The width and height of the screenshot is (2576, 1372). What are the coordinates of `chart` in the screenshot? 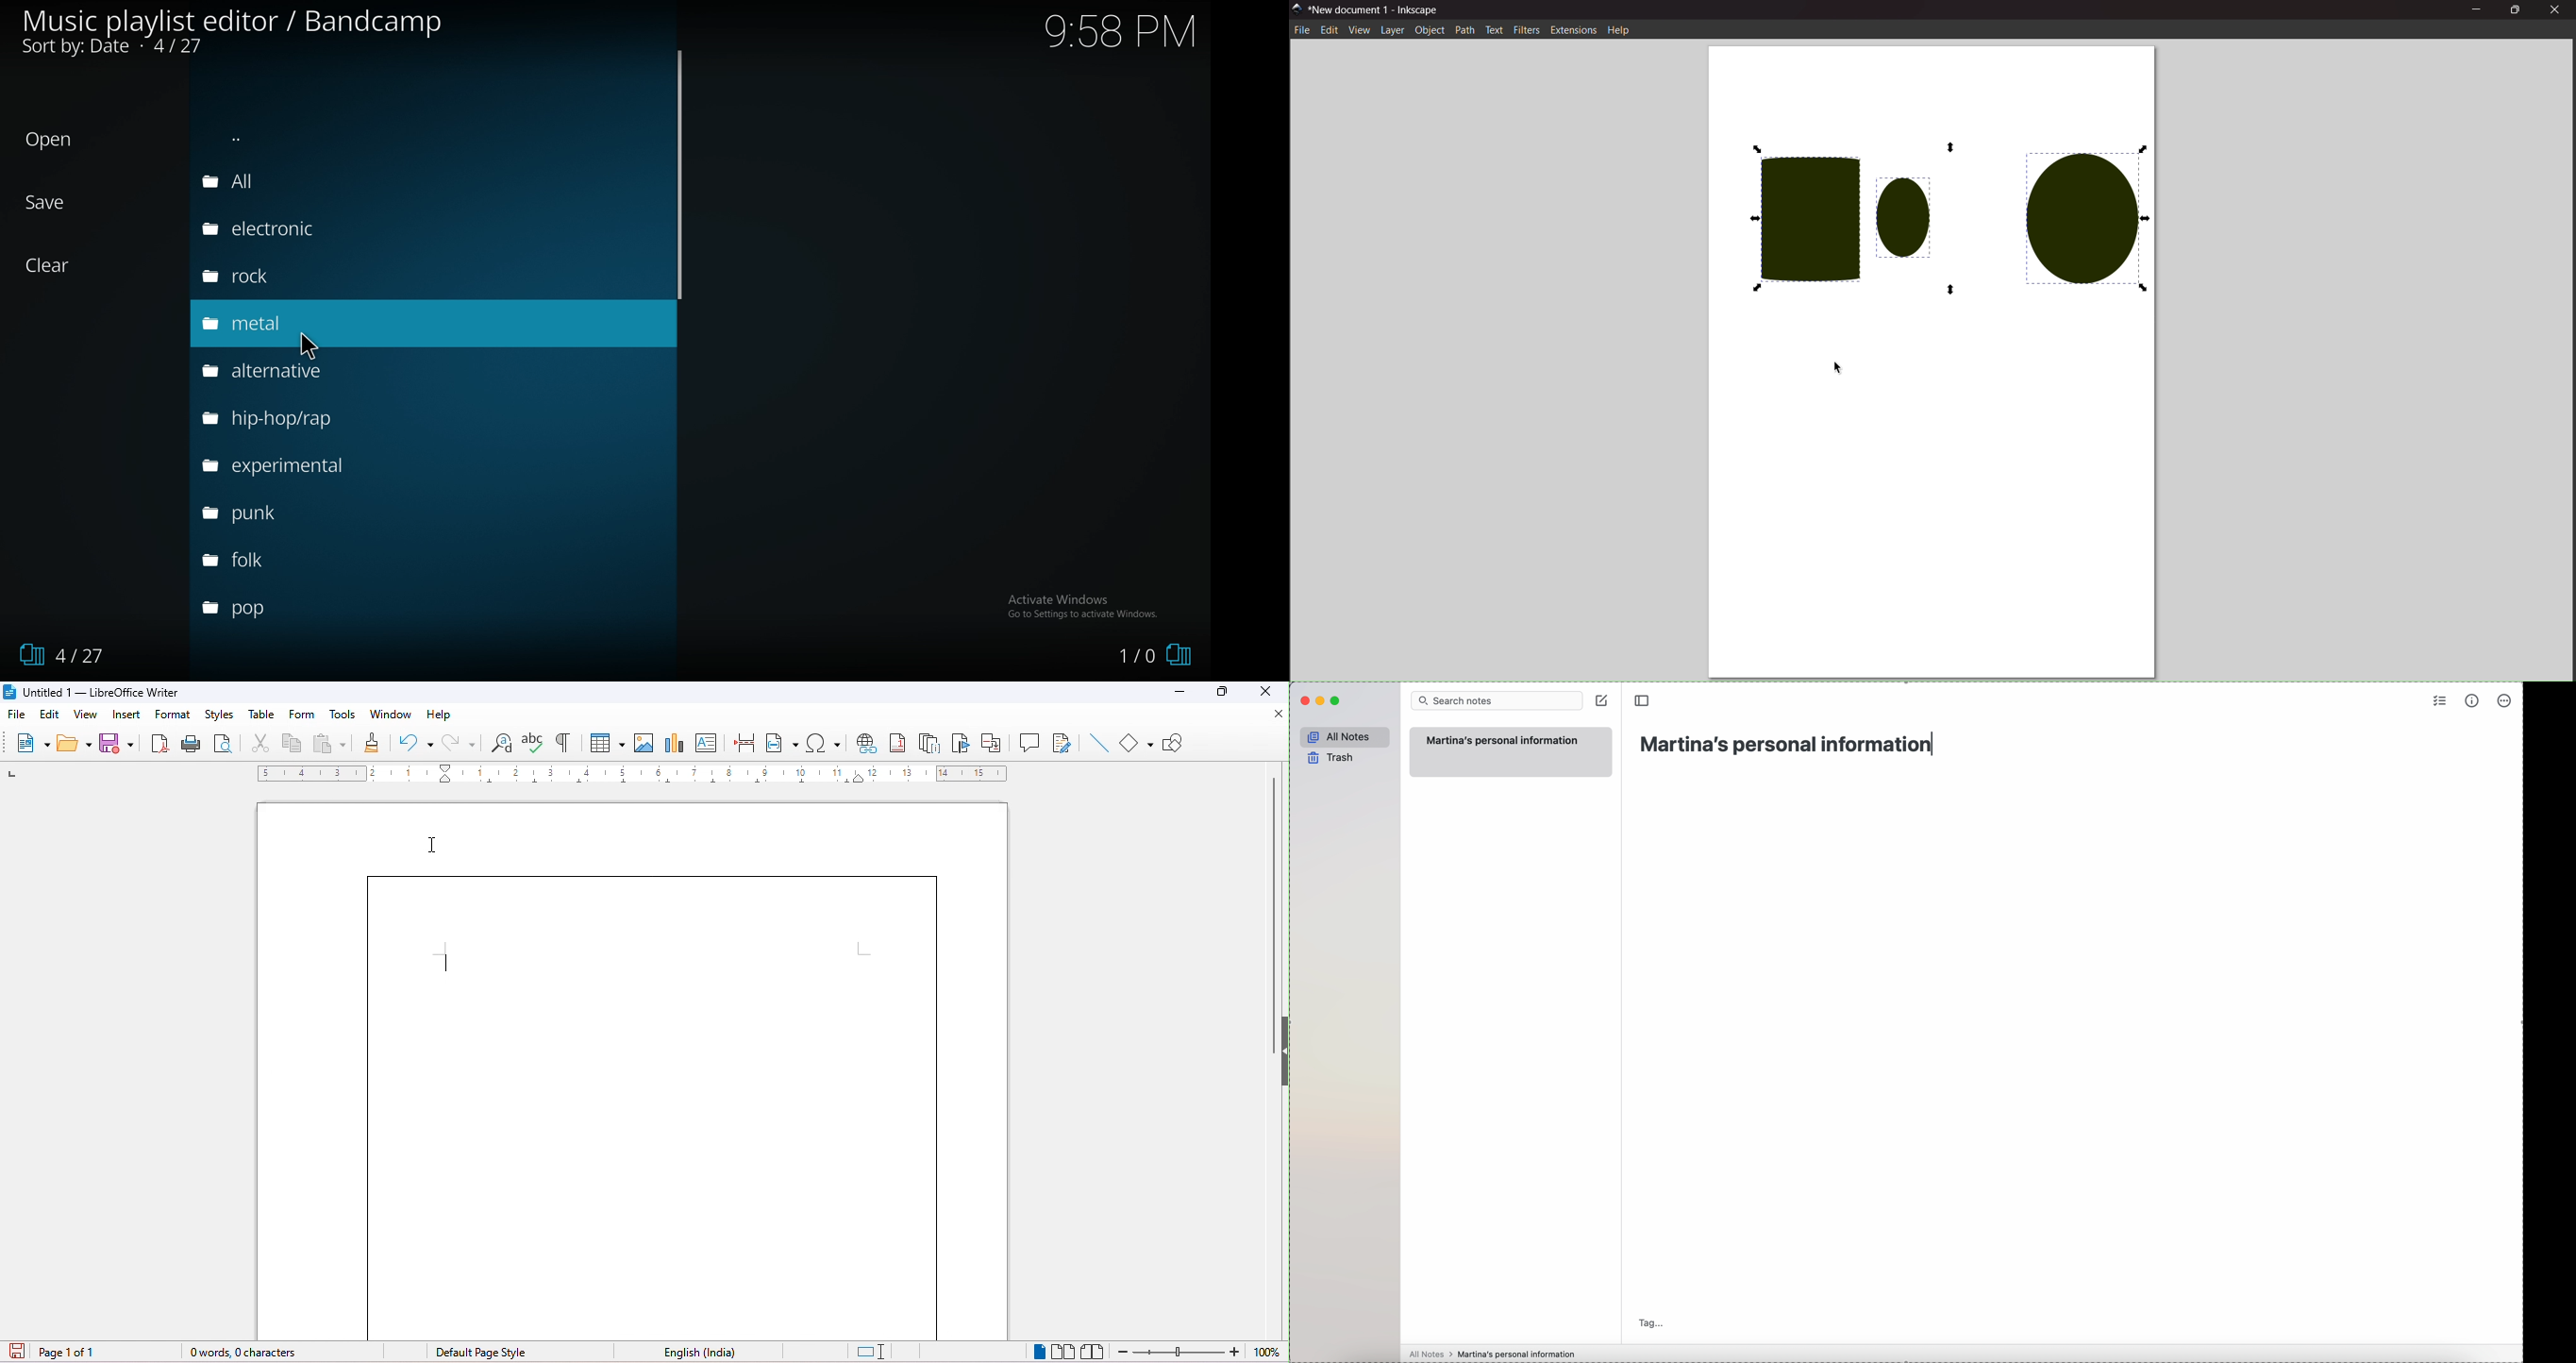 It's located at (675, 742).